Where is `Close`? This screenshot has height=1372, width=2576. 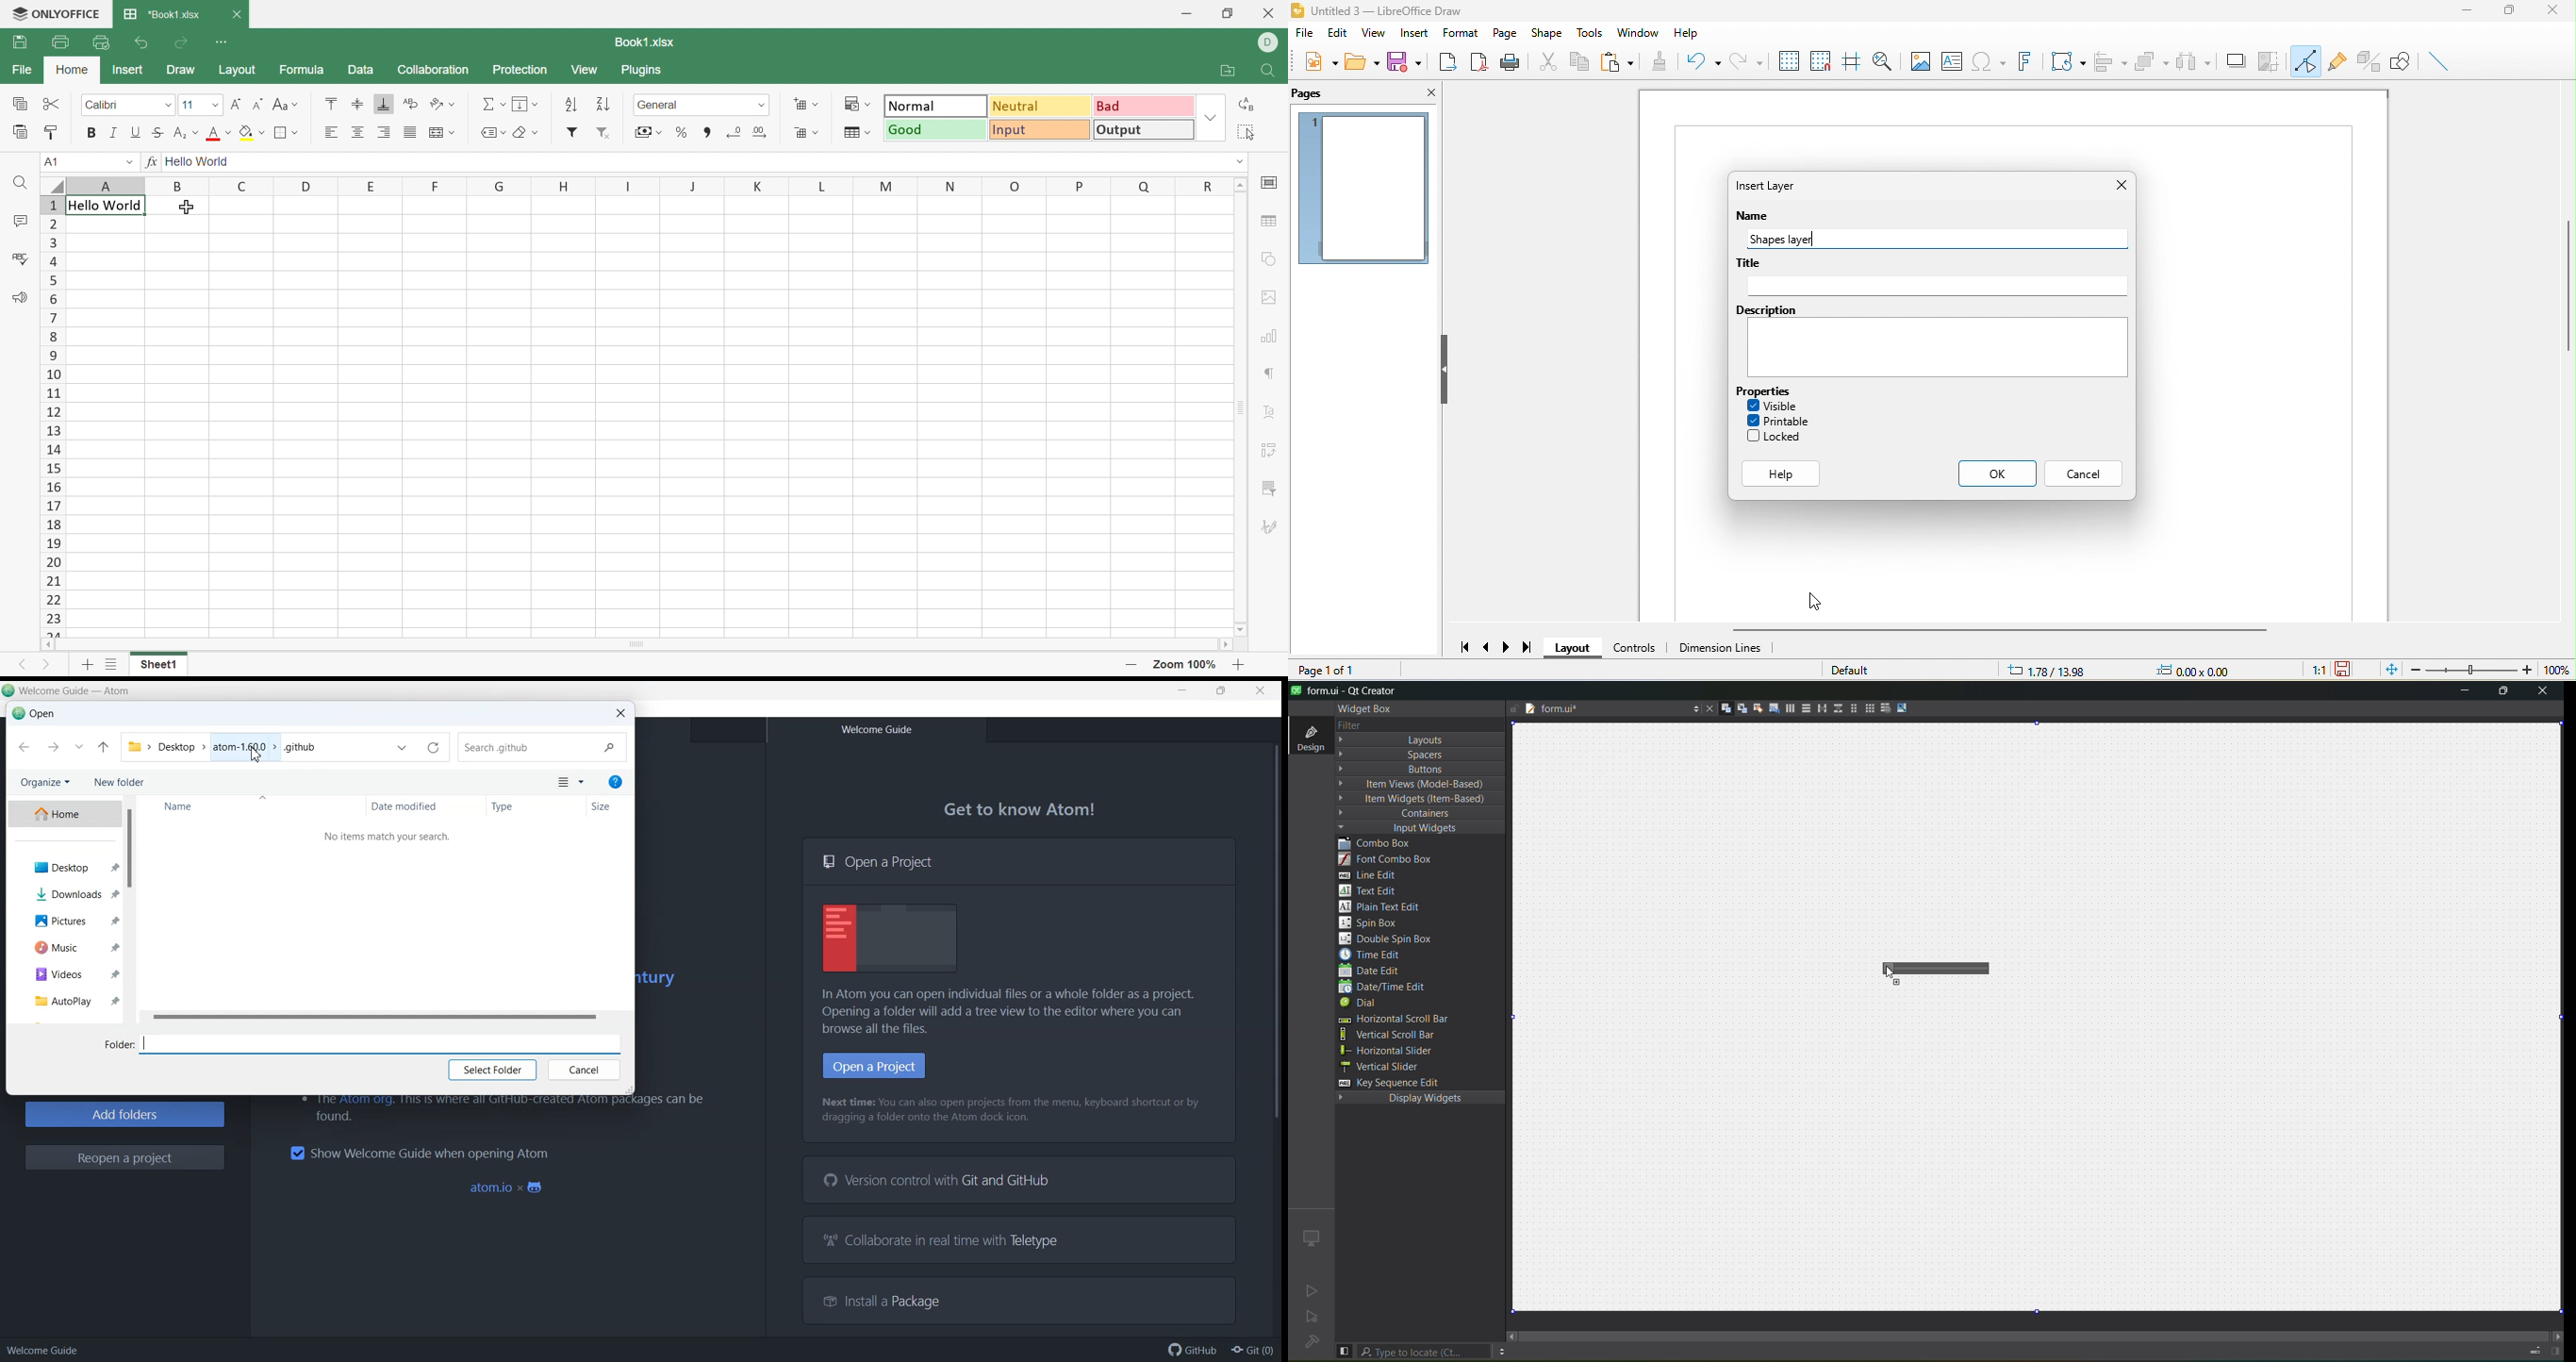
Close is located at coordinates (237, 16).